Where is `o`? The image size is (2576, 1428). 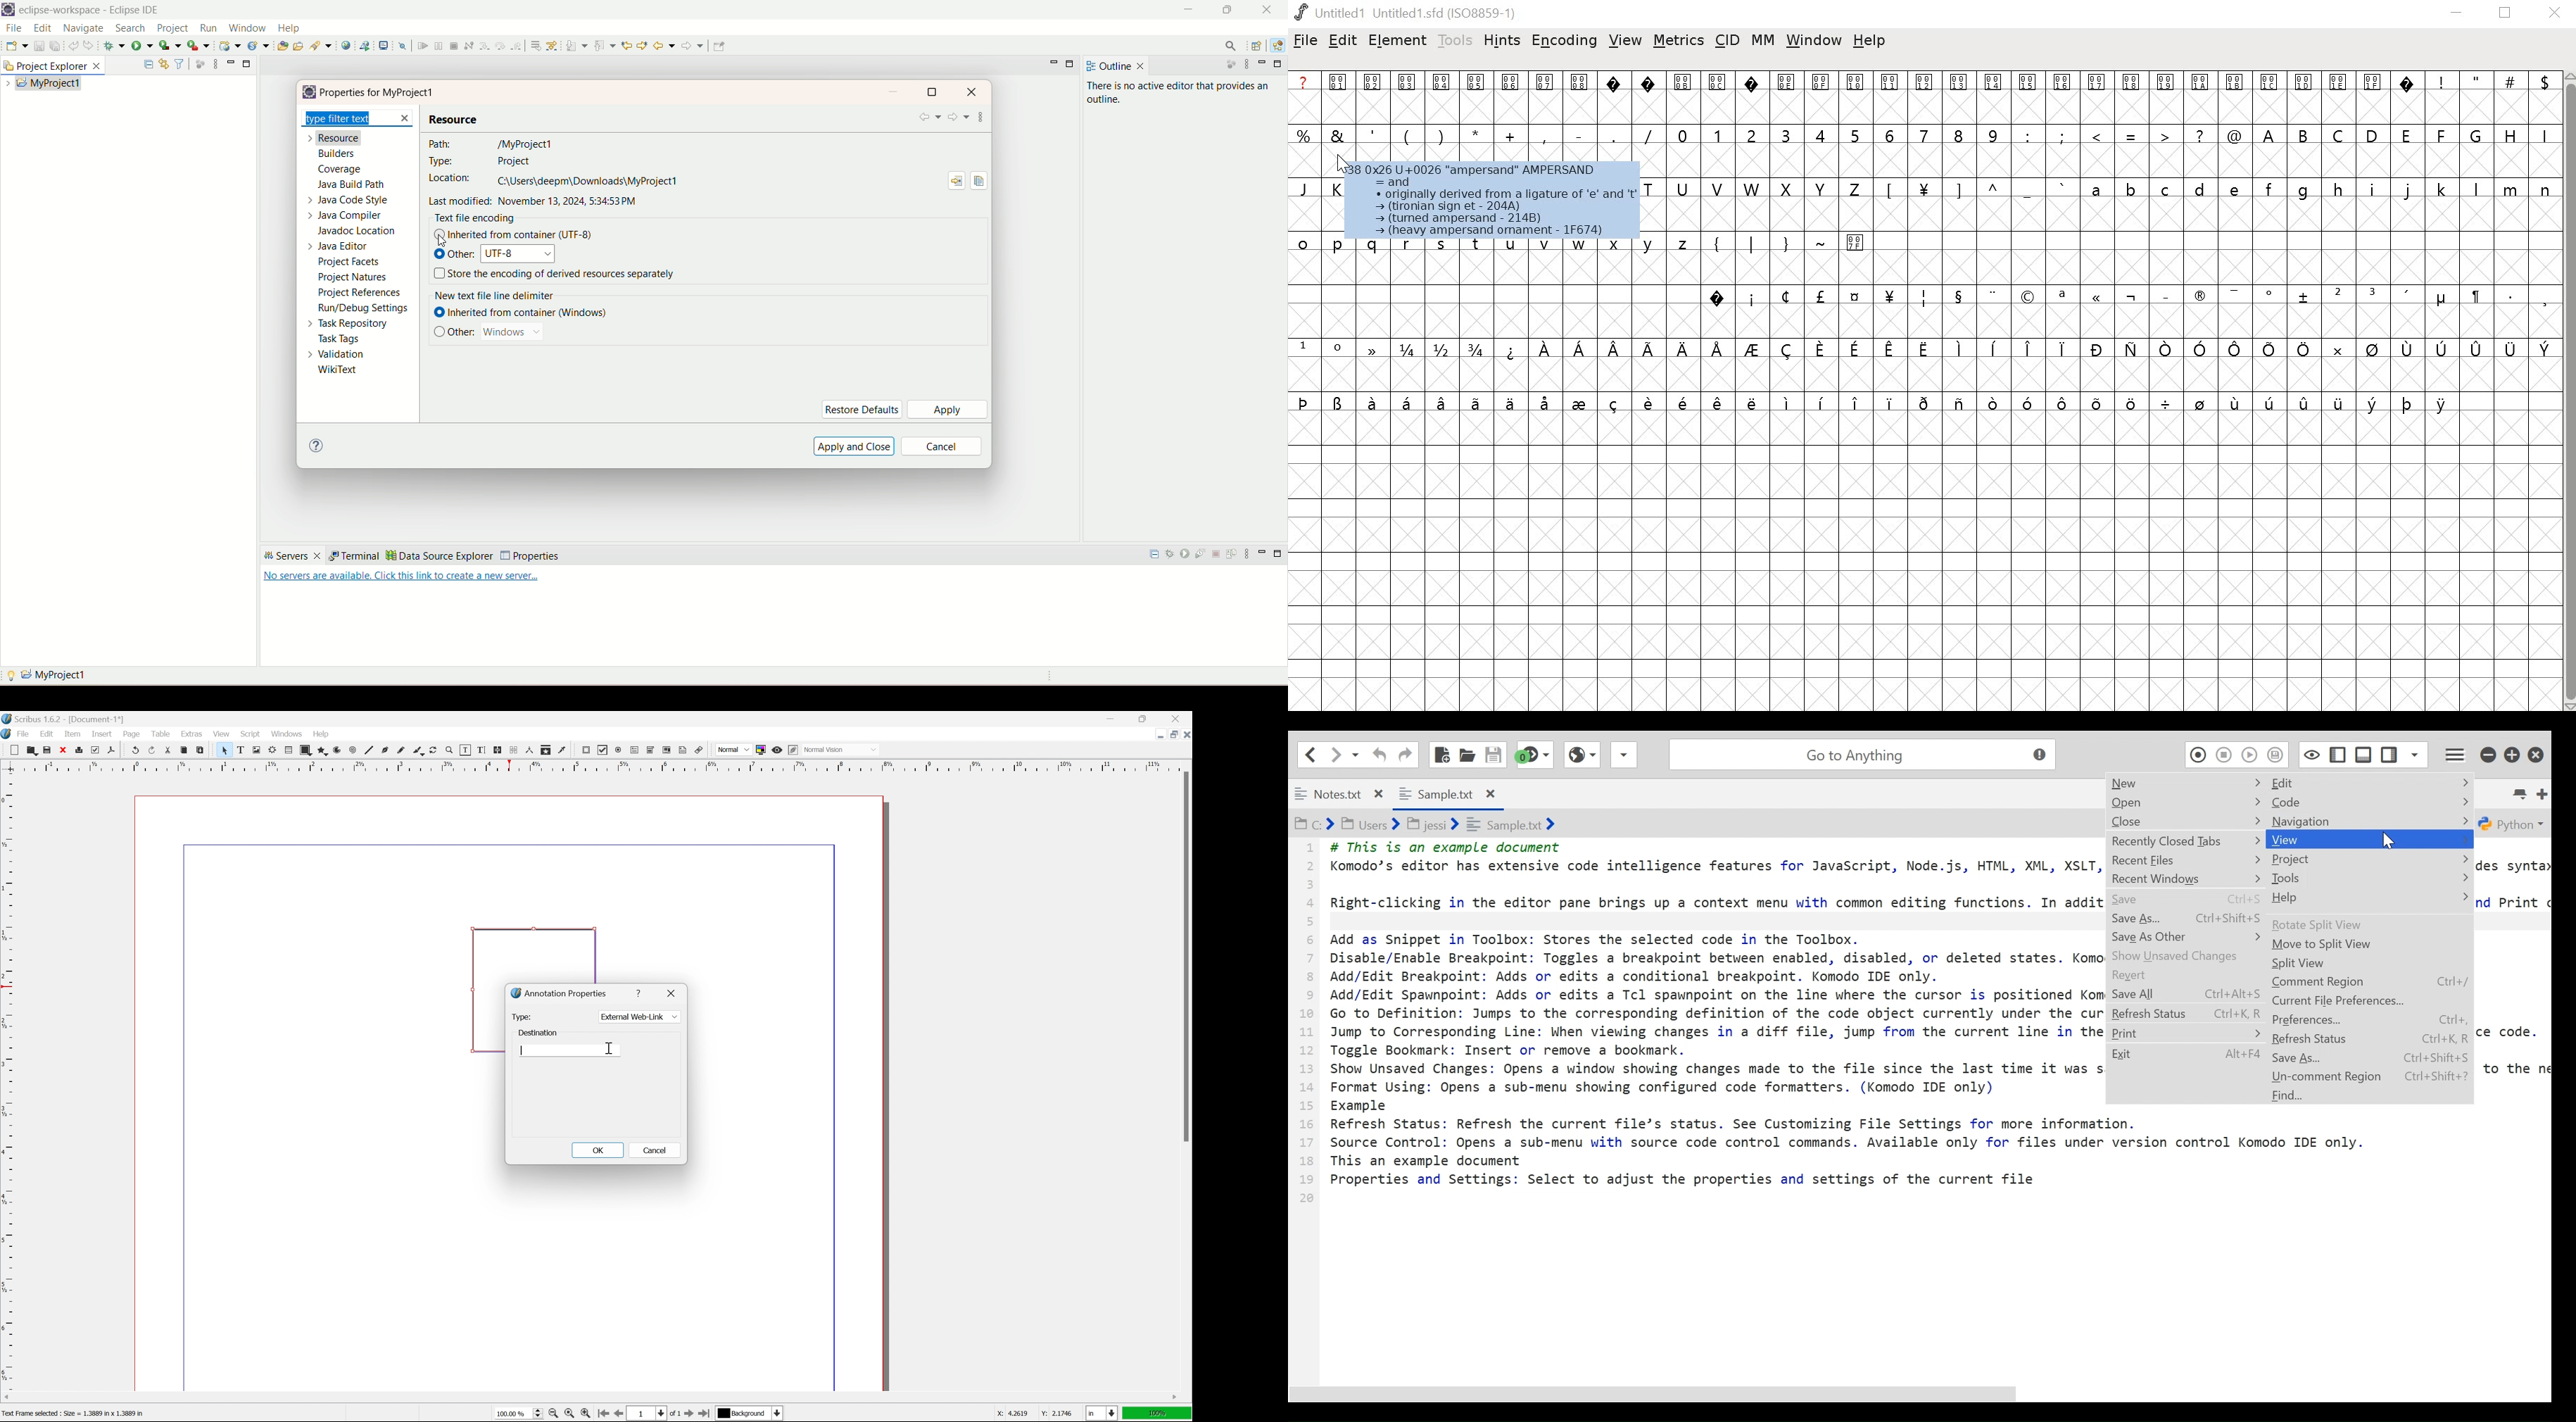
o is located at coordinates (1303, 241).